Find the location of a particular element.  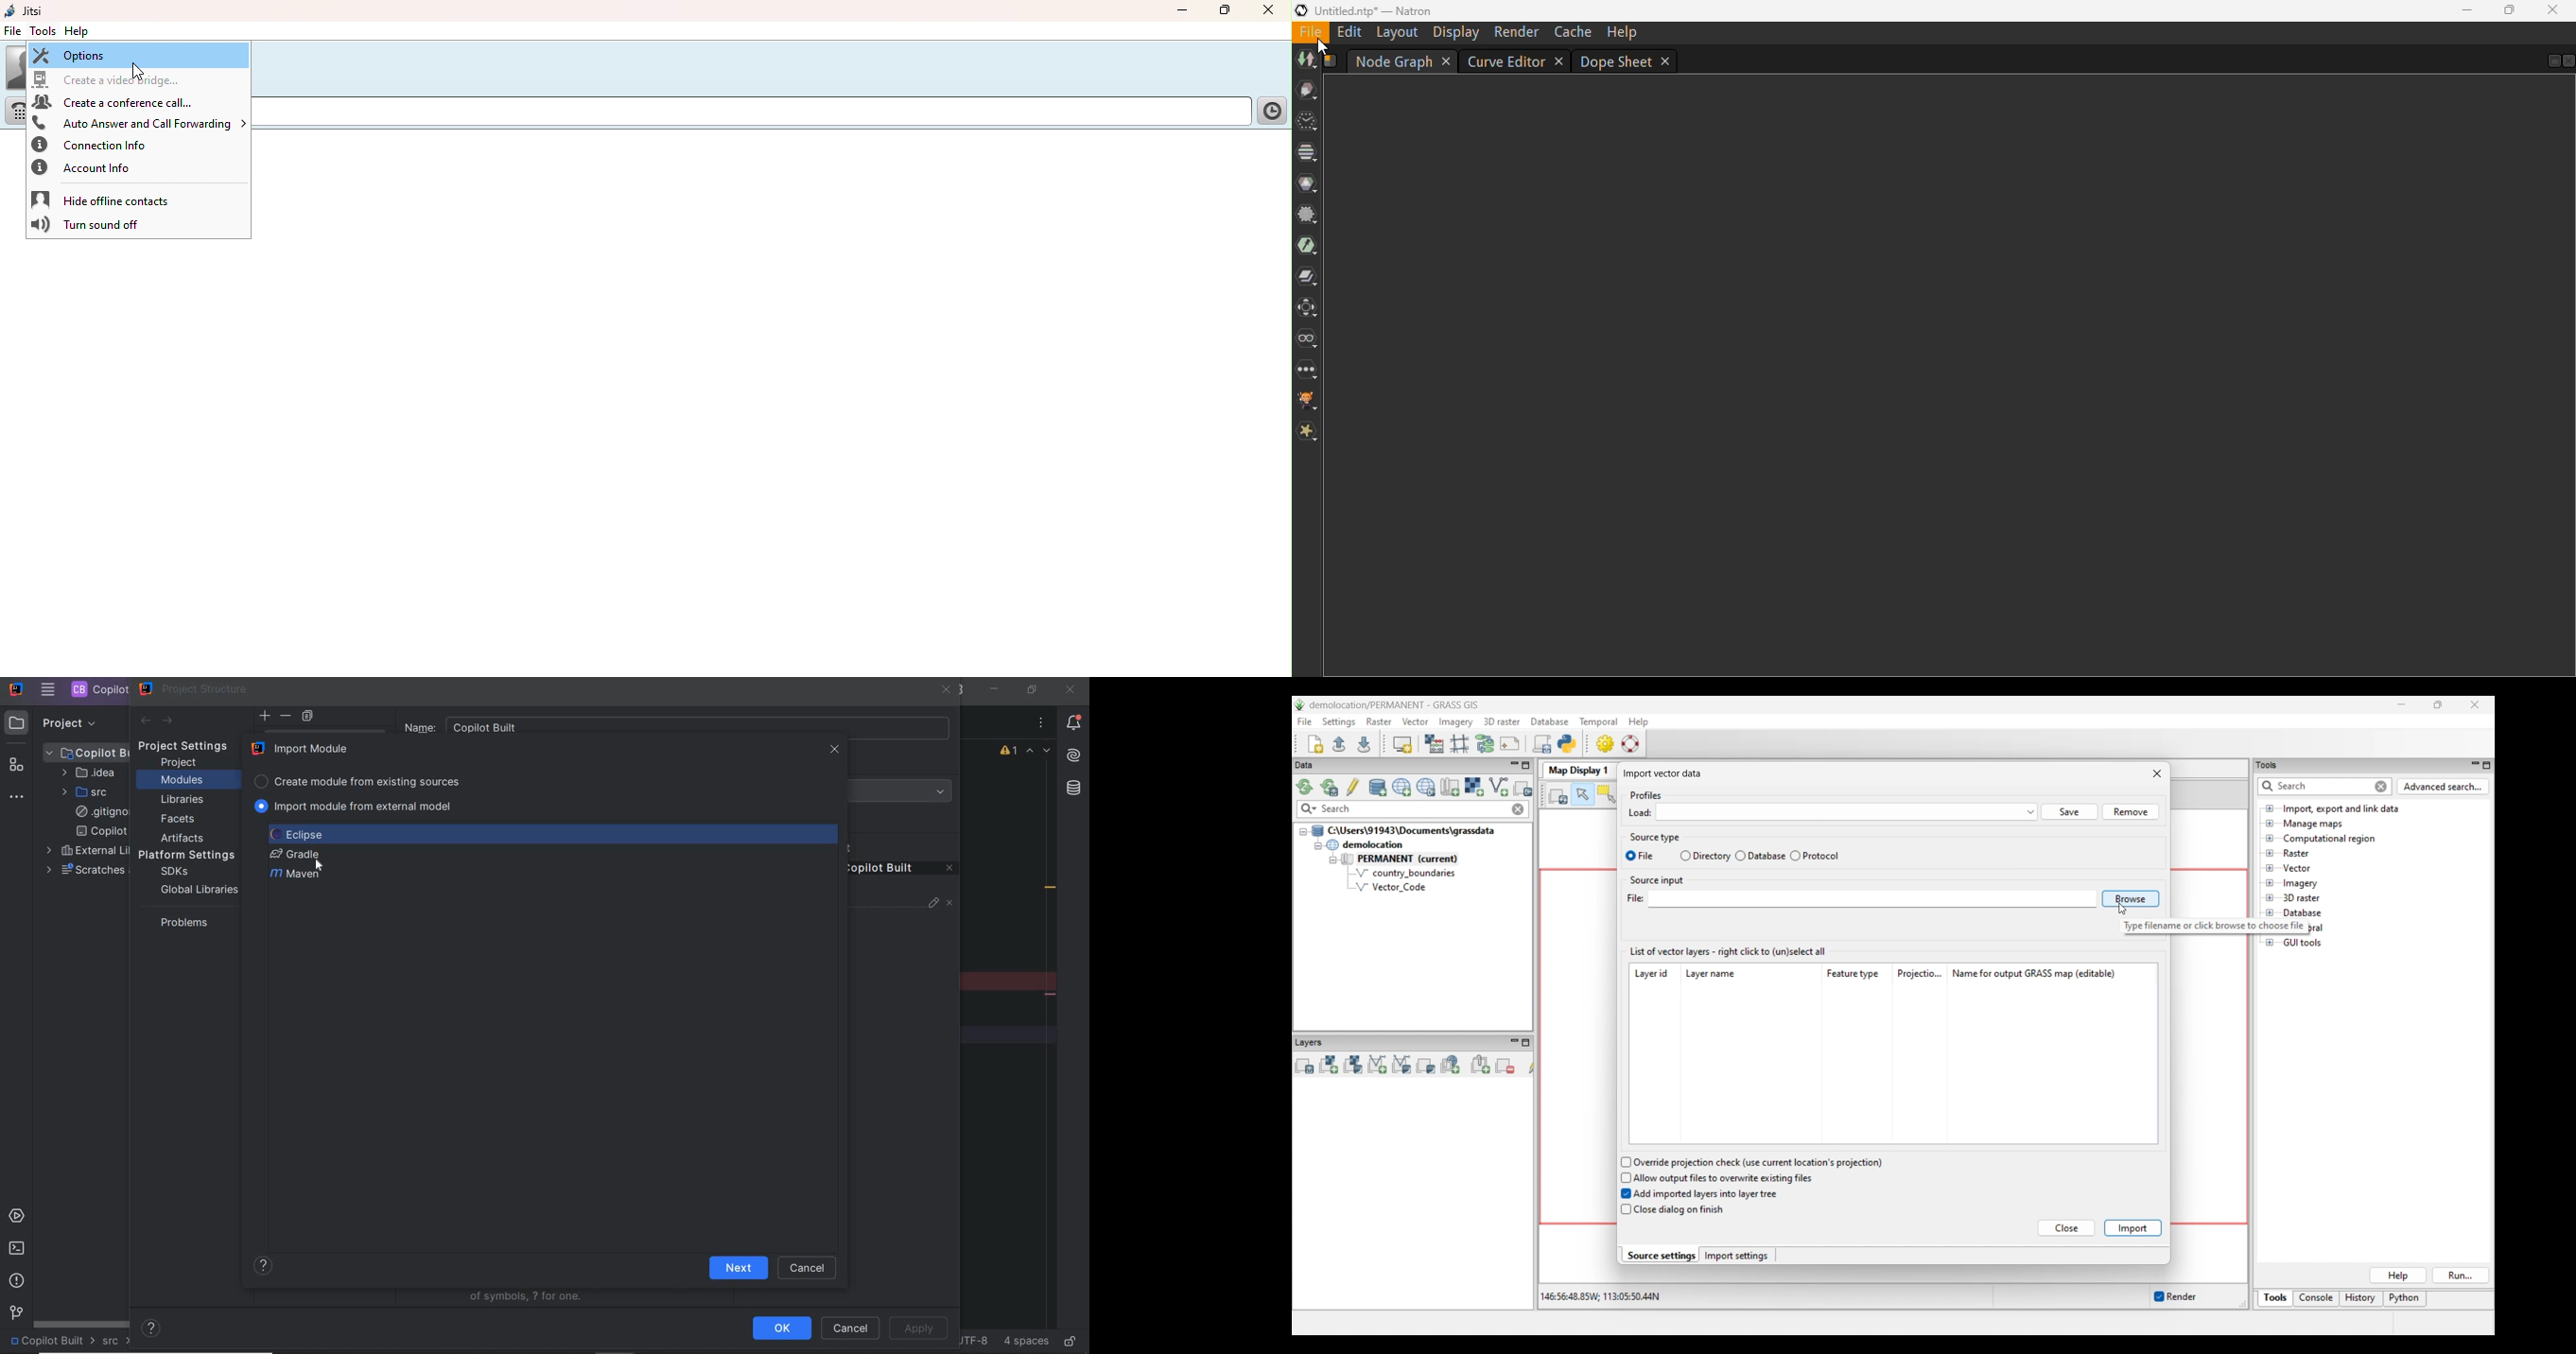

Close input made to quick search is located at coordinates (1518, 809).